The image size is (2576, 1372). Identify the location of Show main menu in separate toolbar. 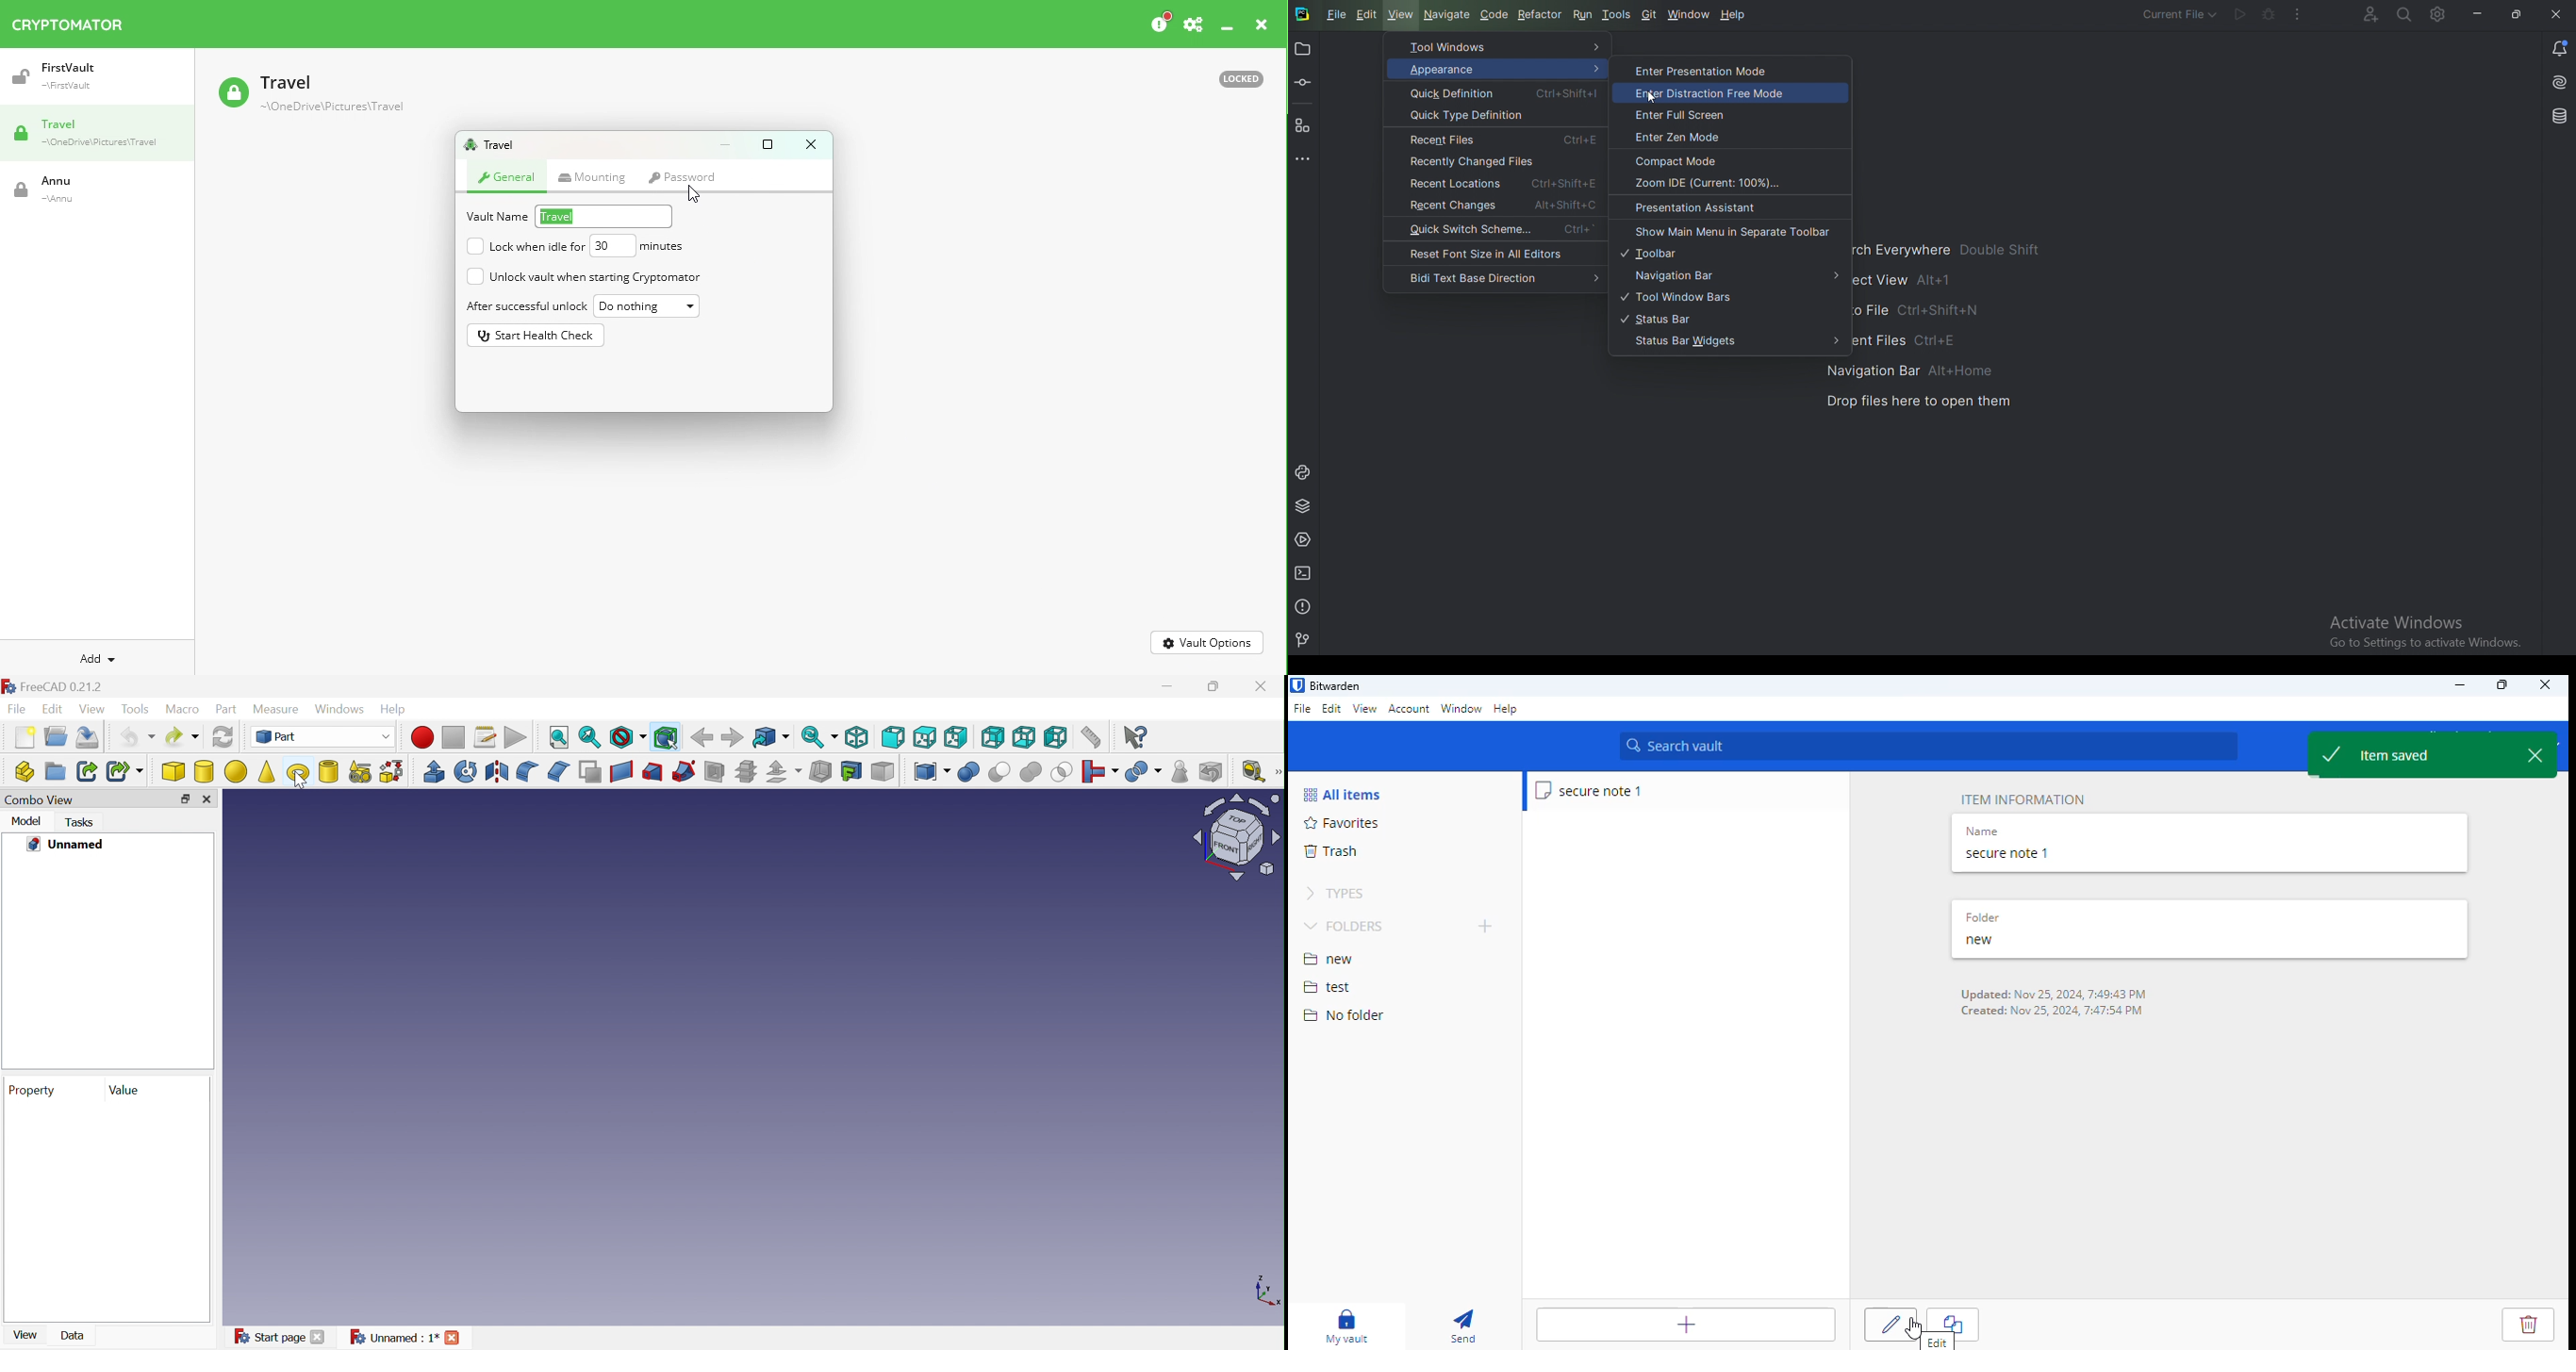
(1733, 231).